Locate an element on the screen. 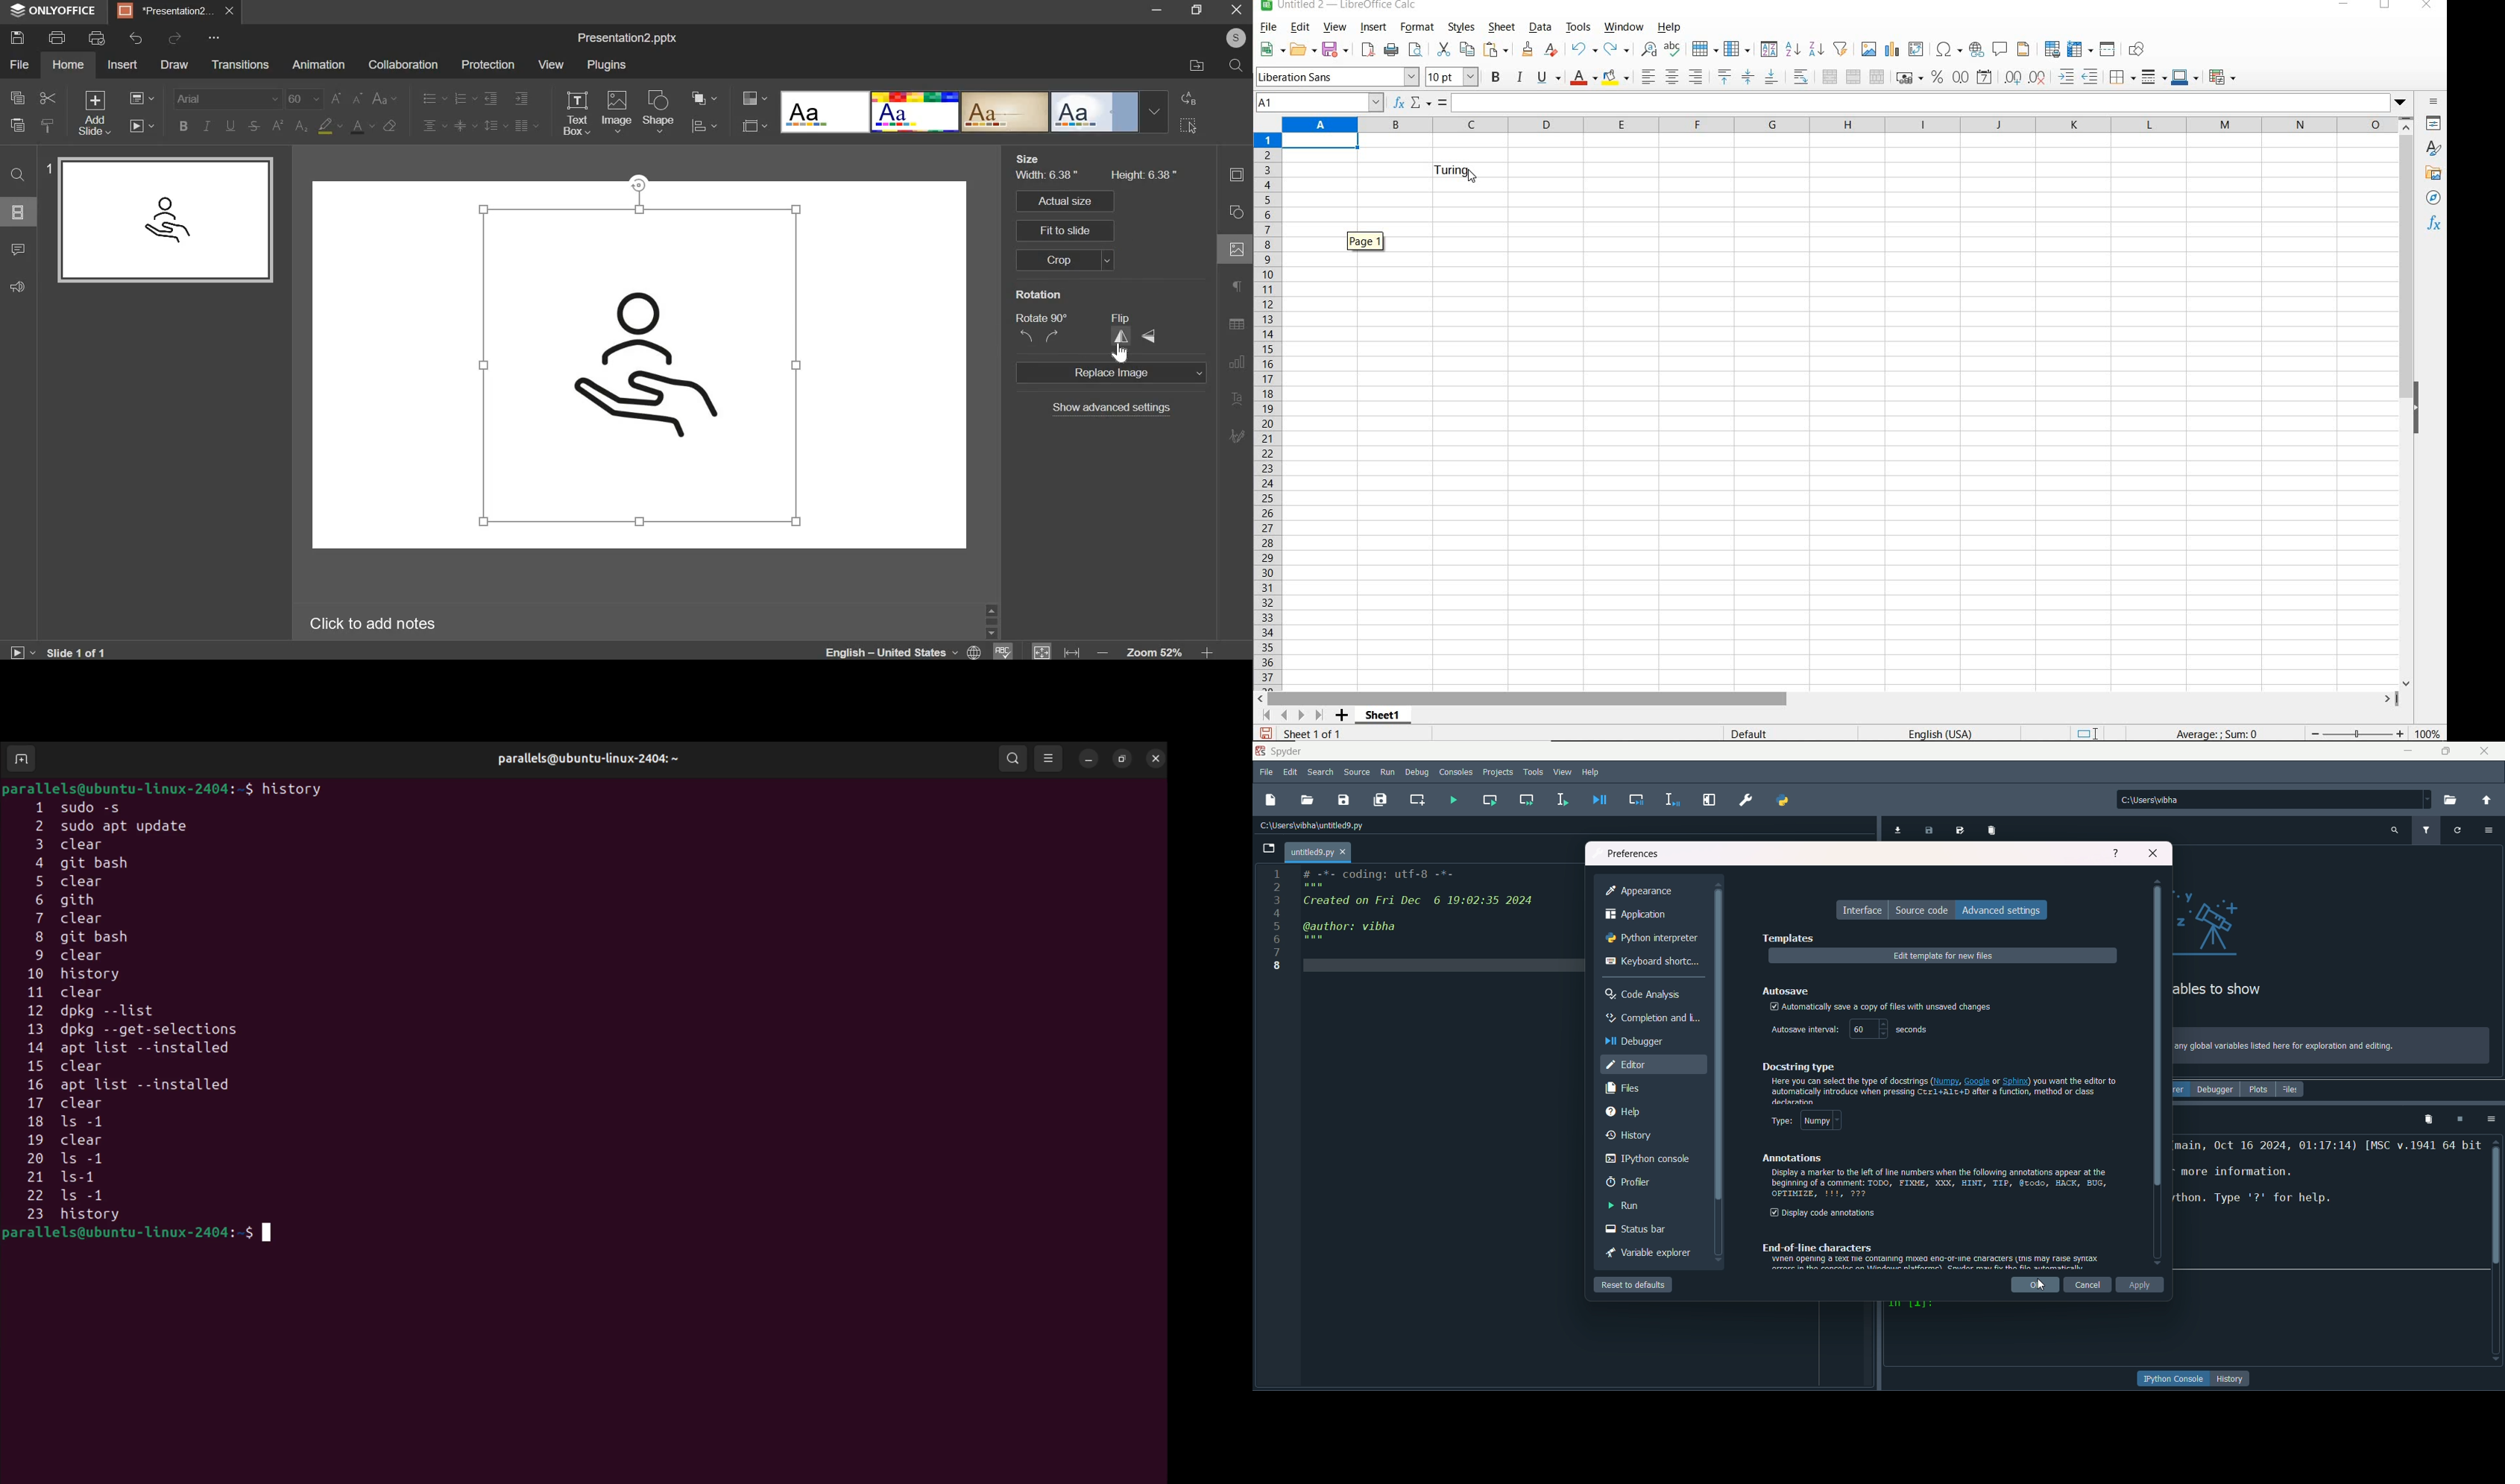 This screenshot has width=2520, height=1484. search is located at coordinates (1320, 774).